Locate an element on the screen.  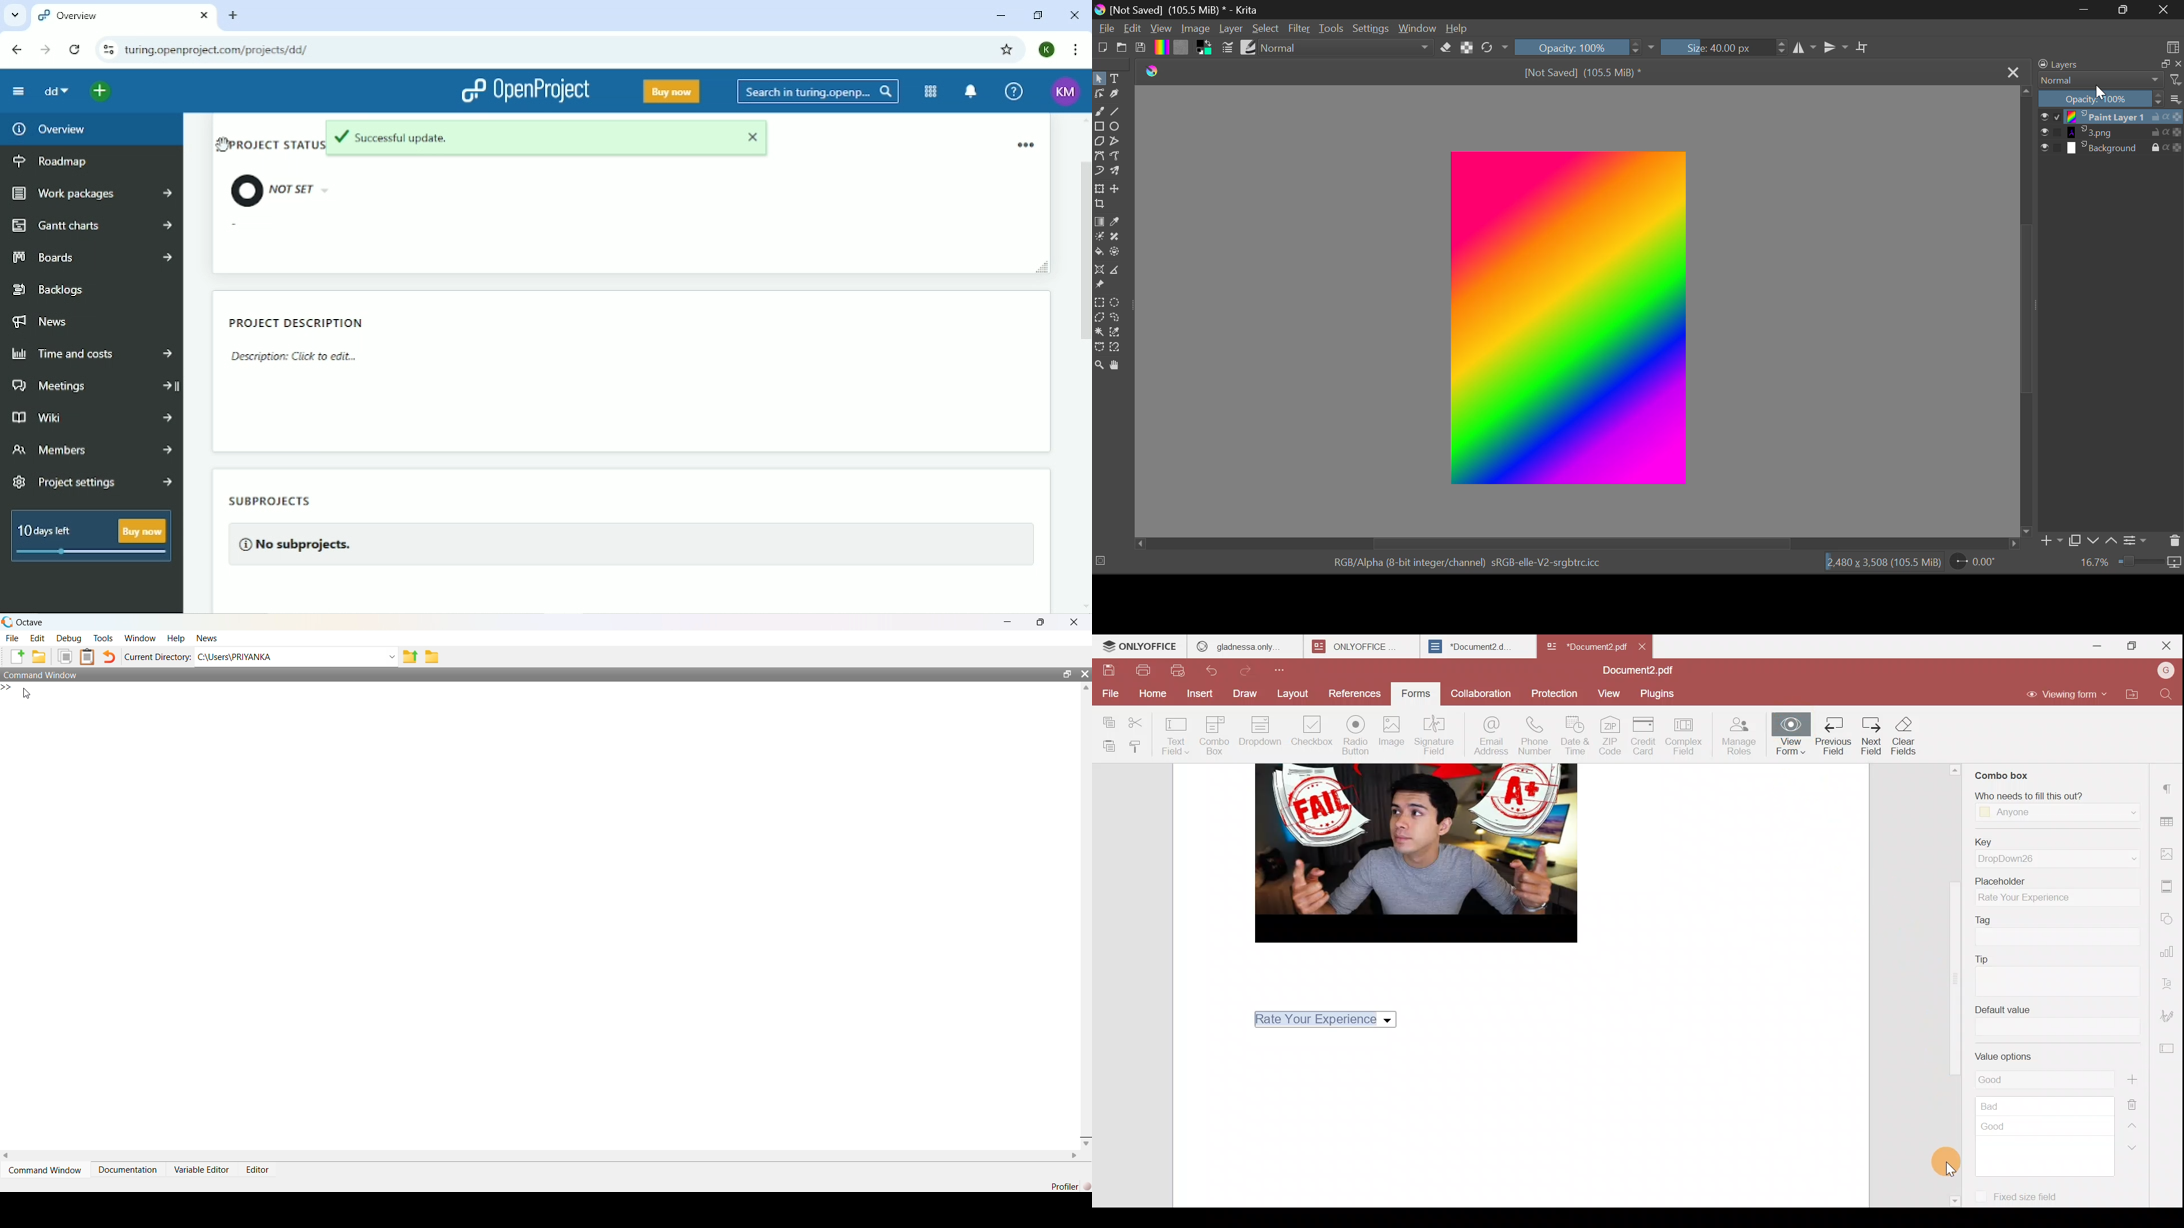
Increase or decrease  opacity is located at coordinates (1636, 48).